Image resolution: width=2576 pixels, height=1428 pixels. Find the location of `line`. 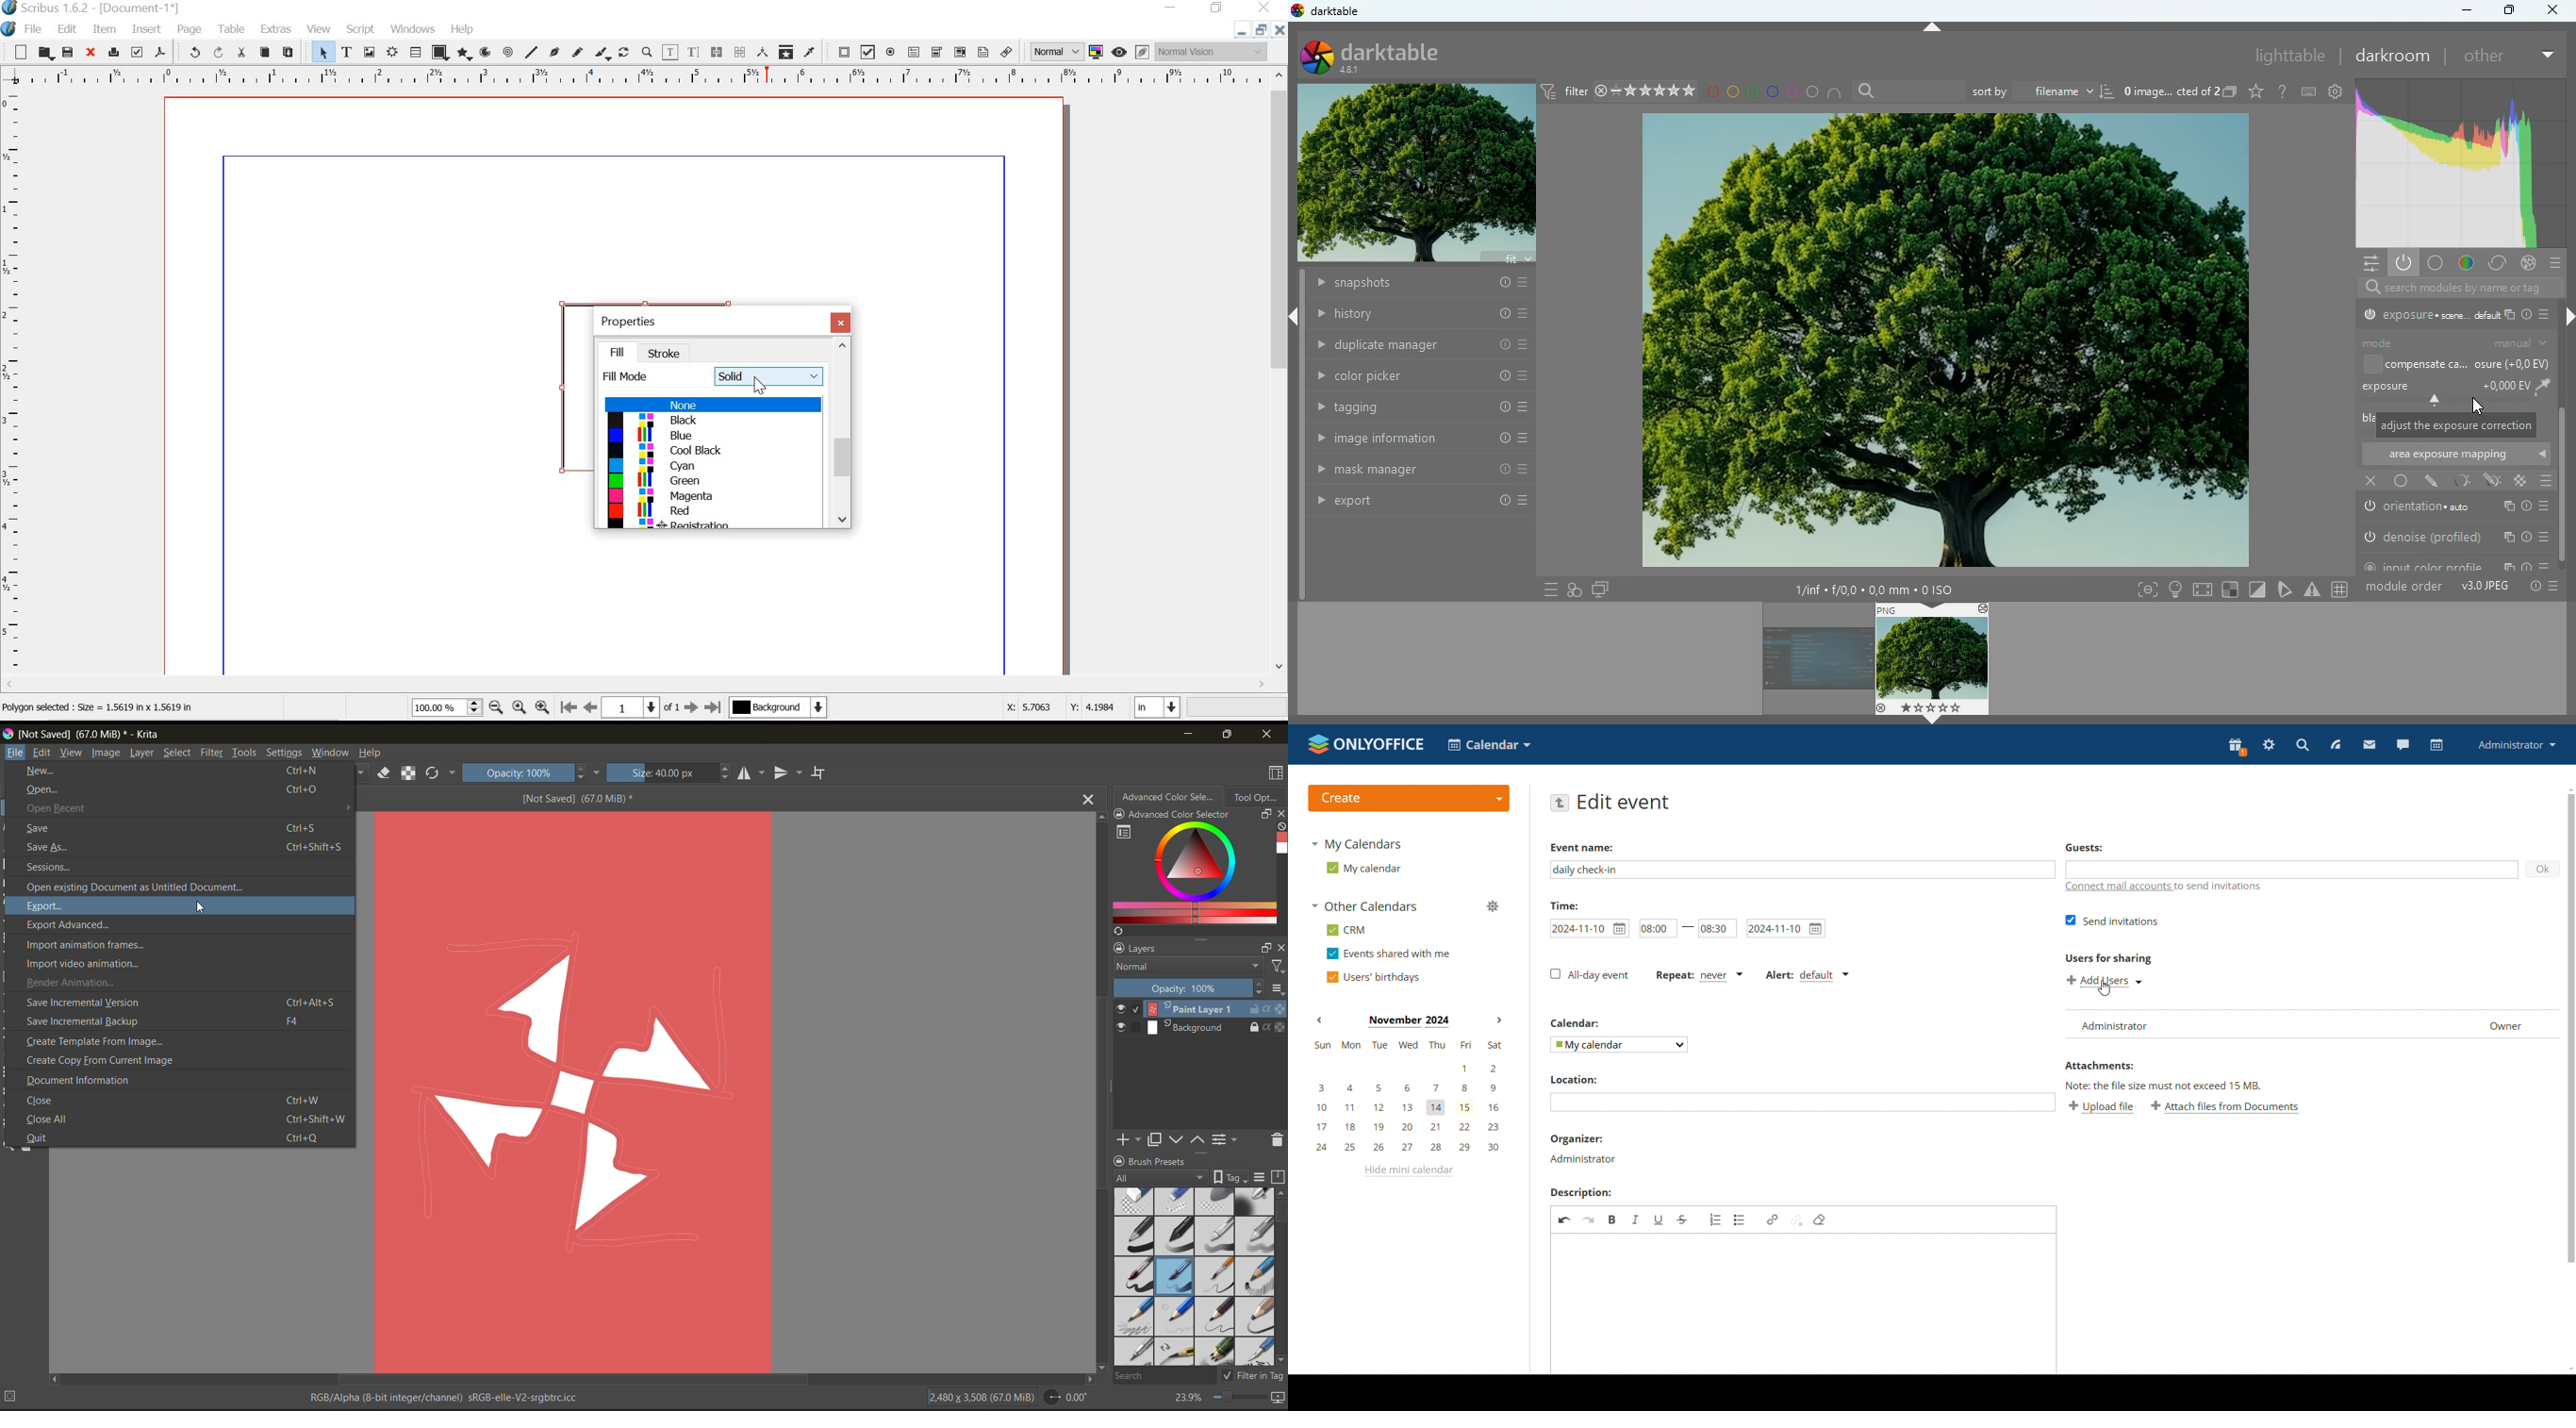

line is located at coordinates (531, 52).